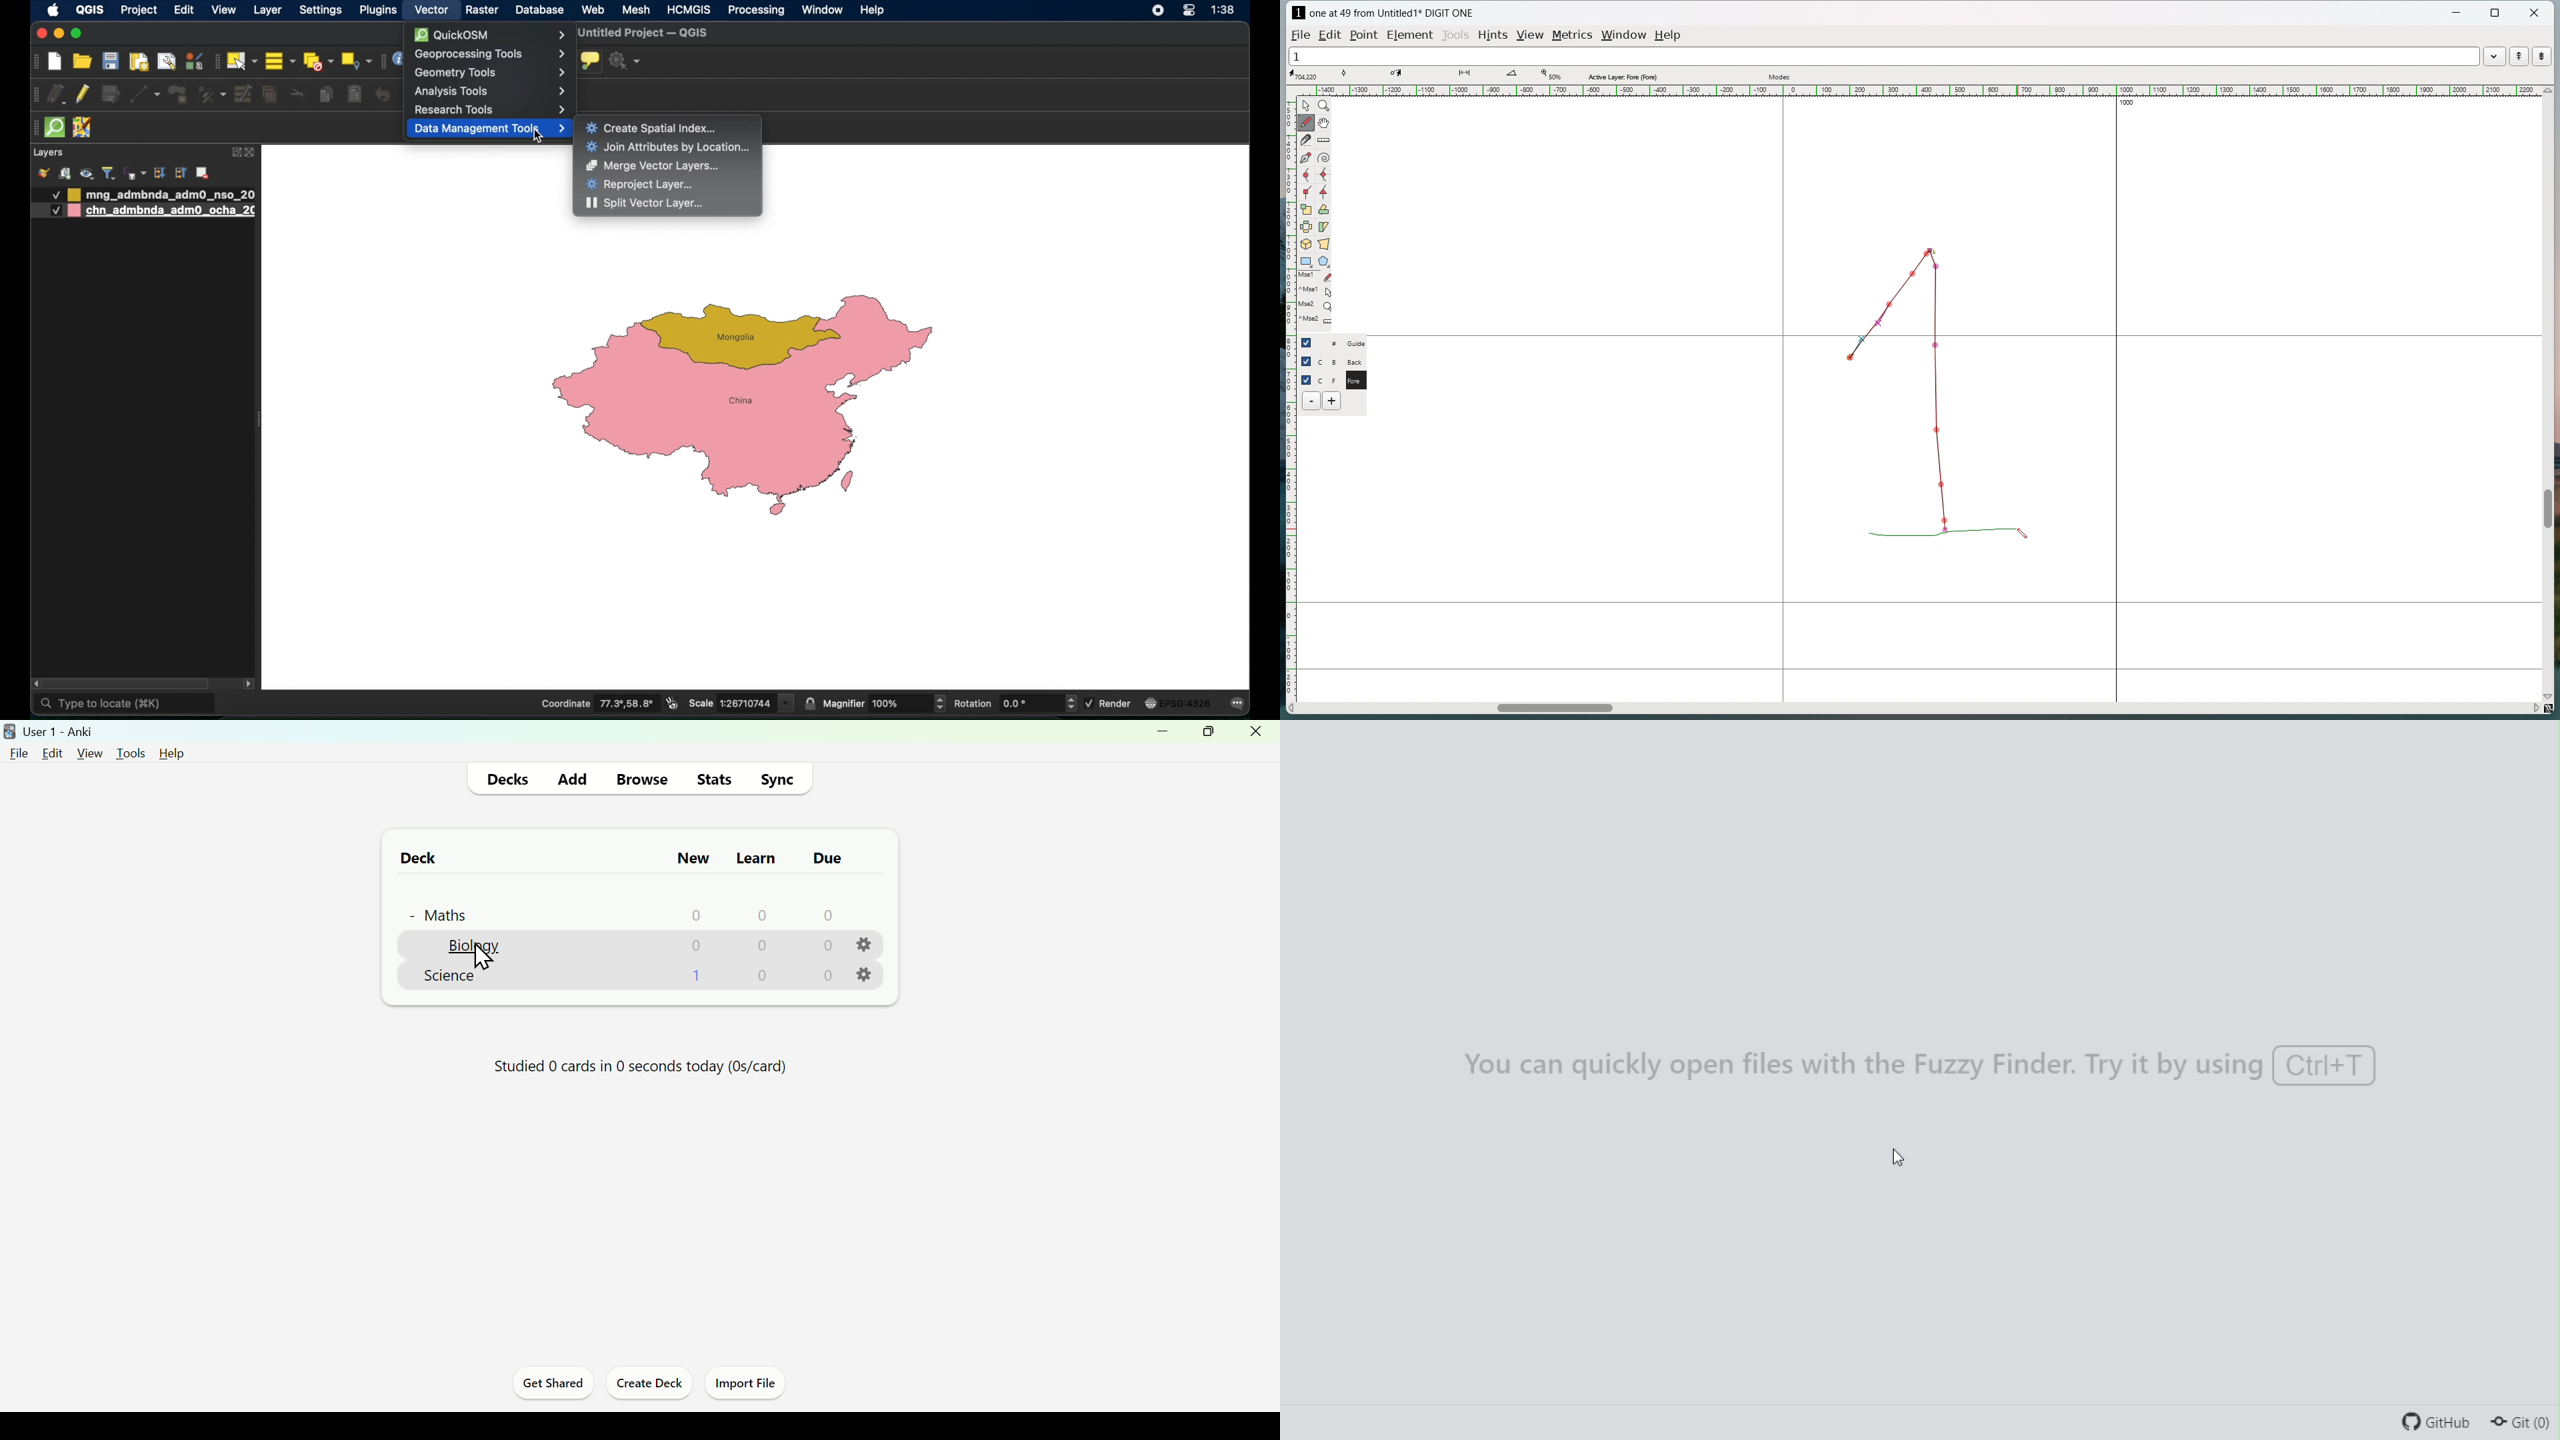  I want to click on distance between points, so click(1473, 75).